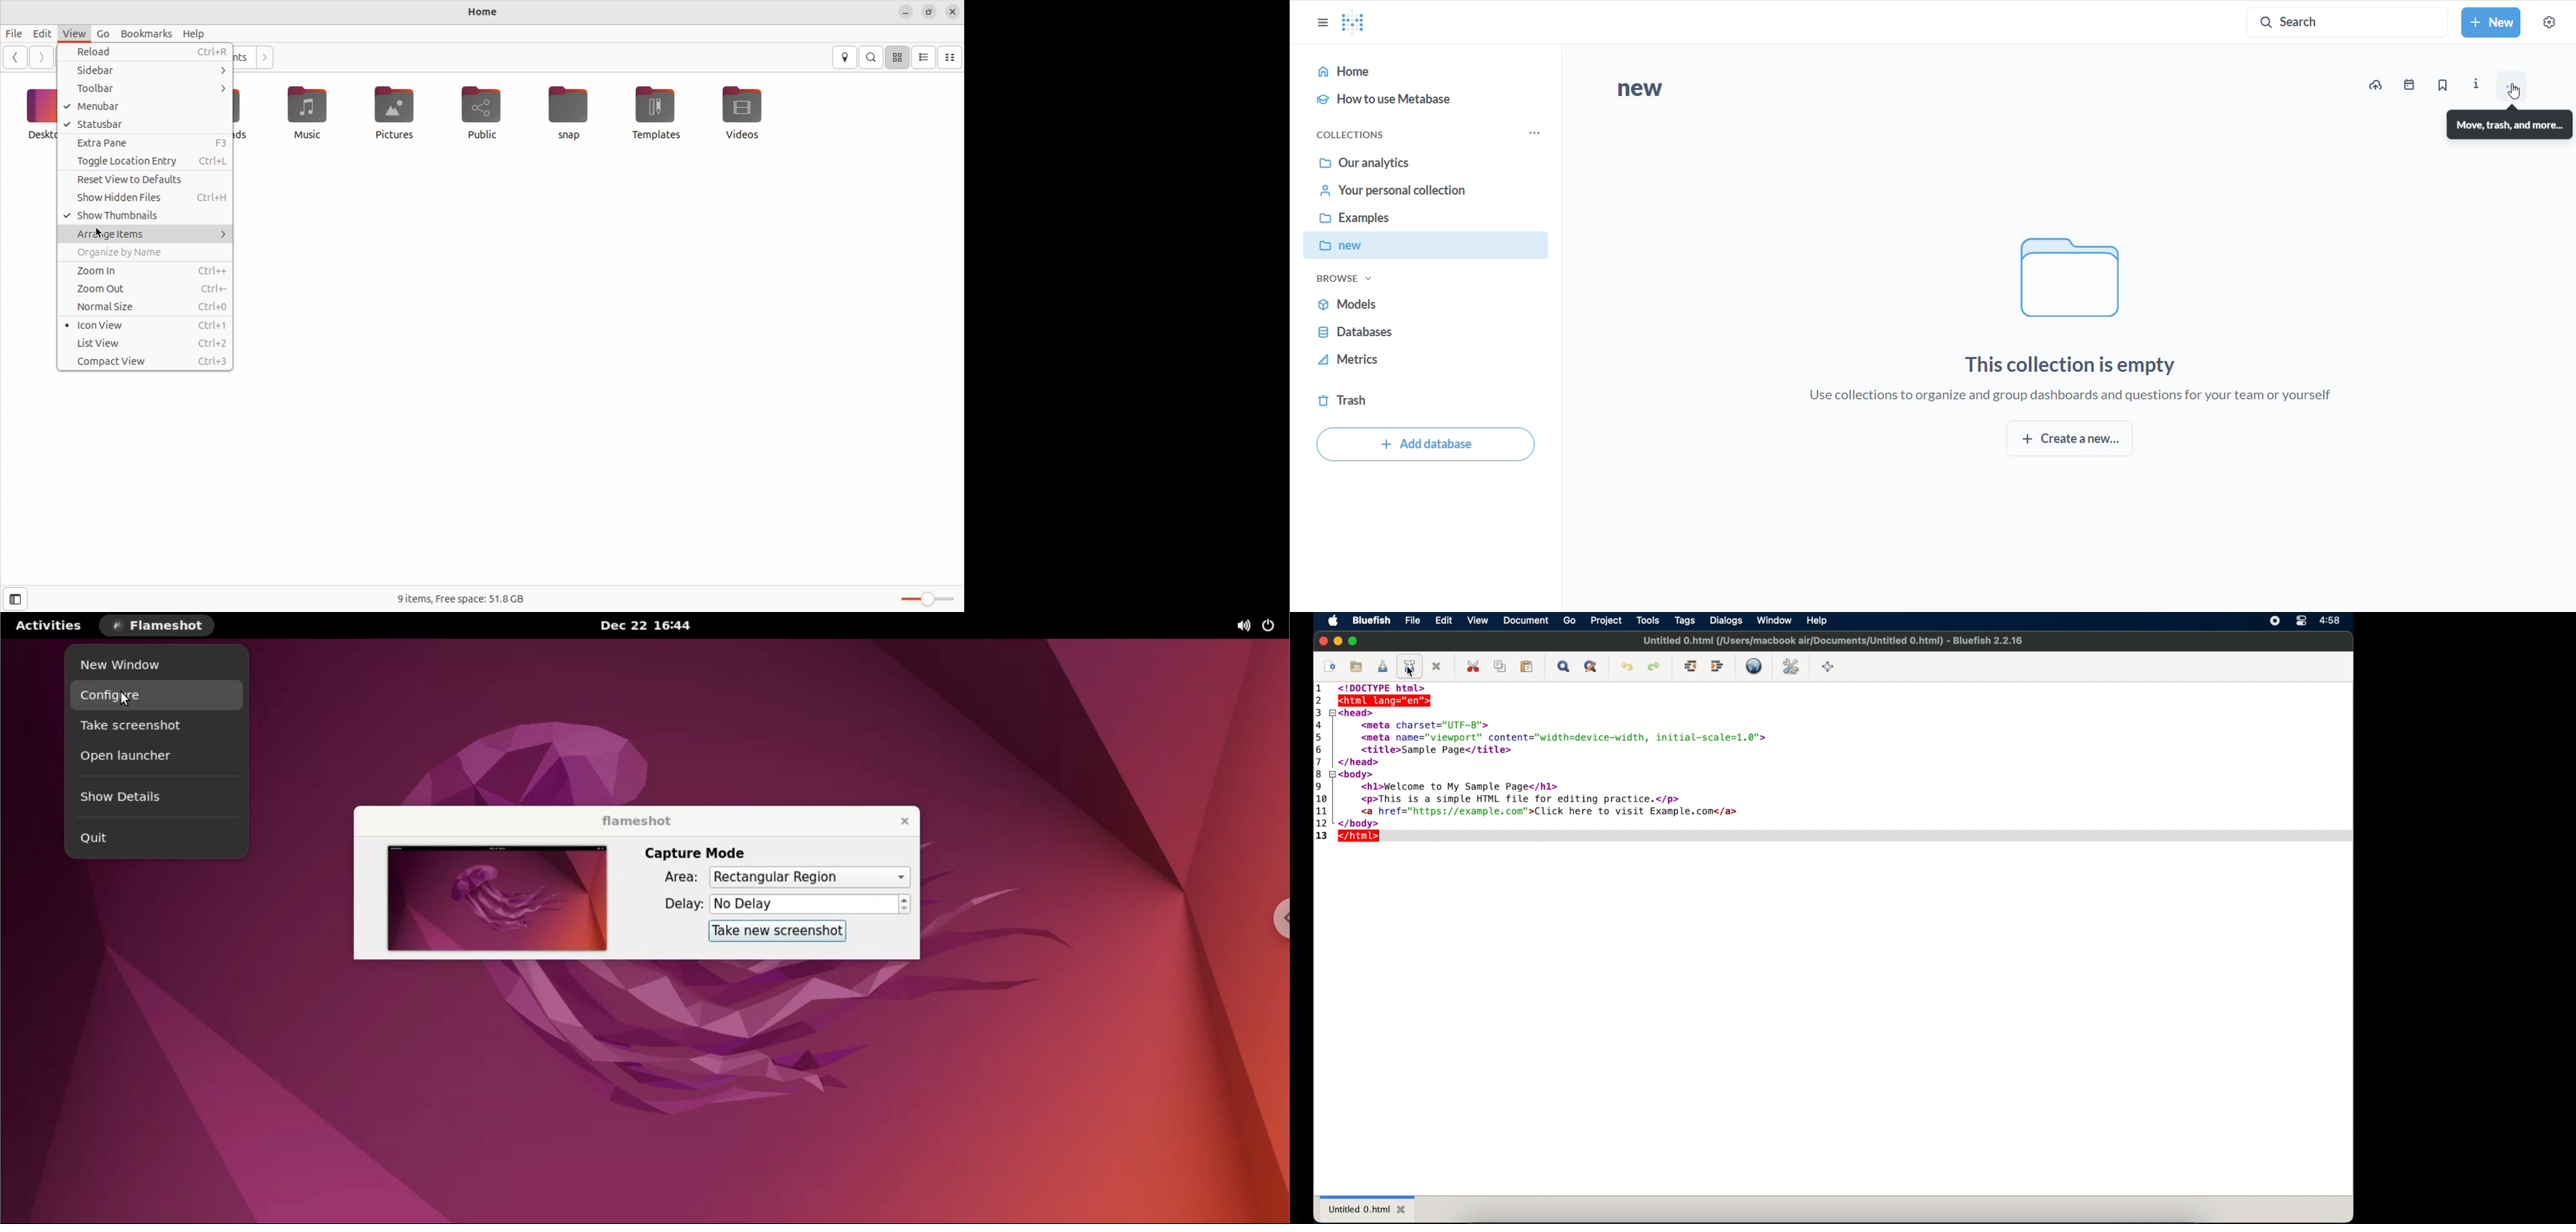 This screenshot has height=1232, width=2576. What do you see at coordinates (1355, 641) in the screenshot?
I see `maximize` at bounding box center [1355, 641].